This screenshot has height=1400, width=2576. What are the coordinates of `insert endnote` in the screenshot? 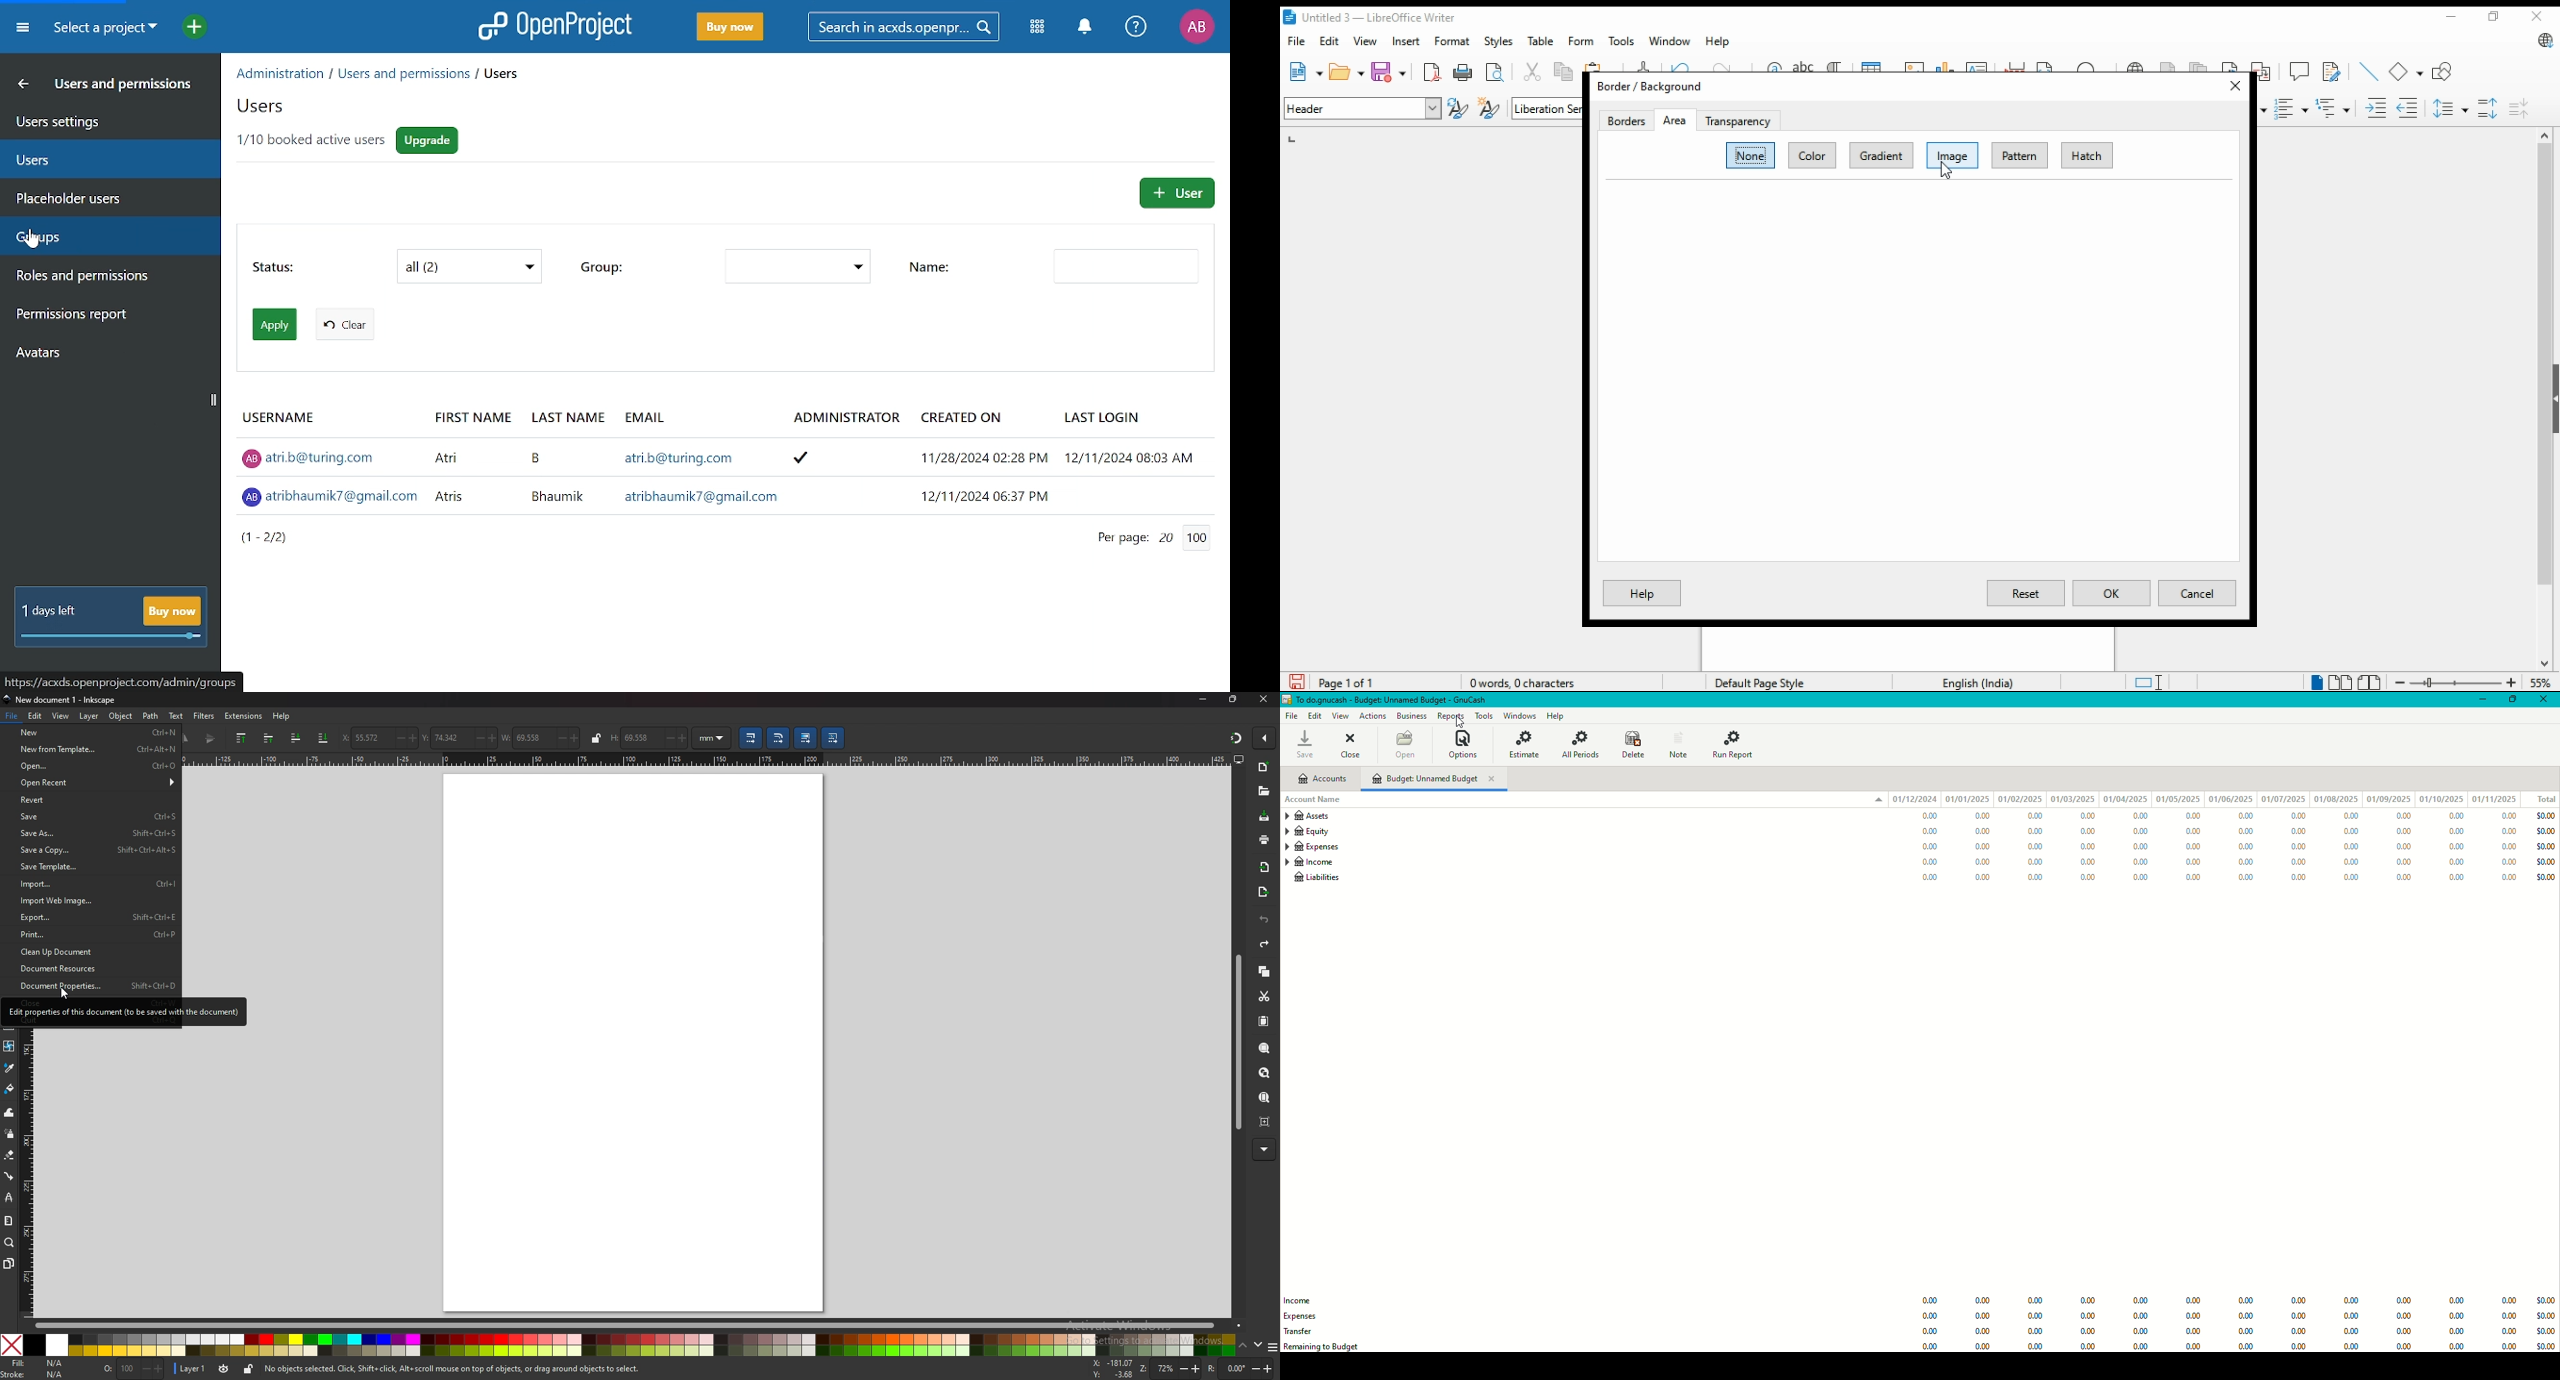 It's located at (2201, 66).